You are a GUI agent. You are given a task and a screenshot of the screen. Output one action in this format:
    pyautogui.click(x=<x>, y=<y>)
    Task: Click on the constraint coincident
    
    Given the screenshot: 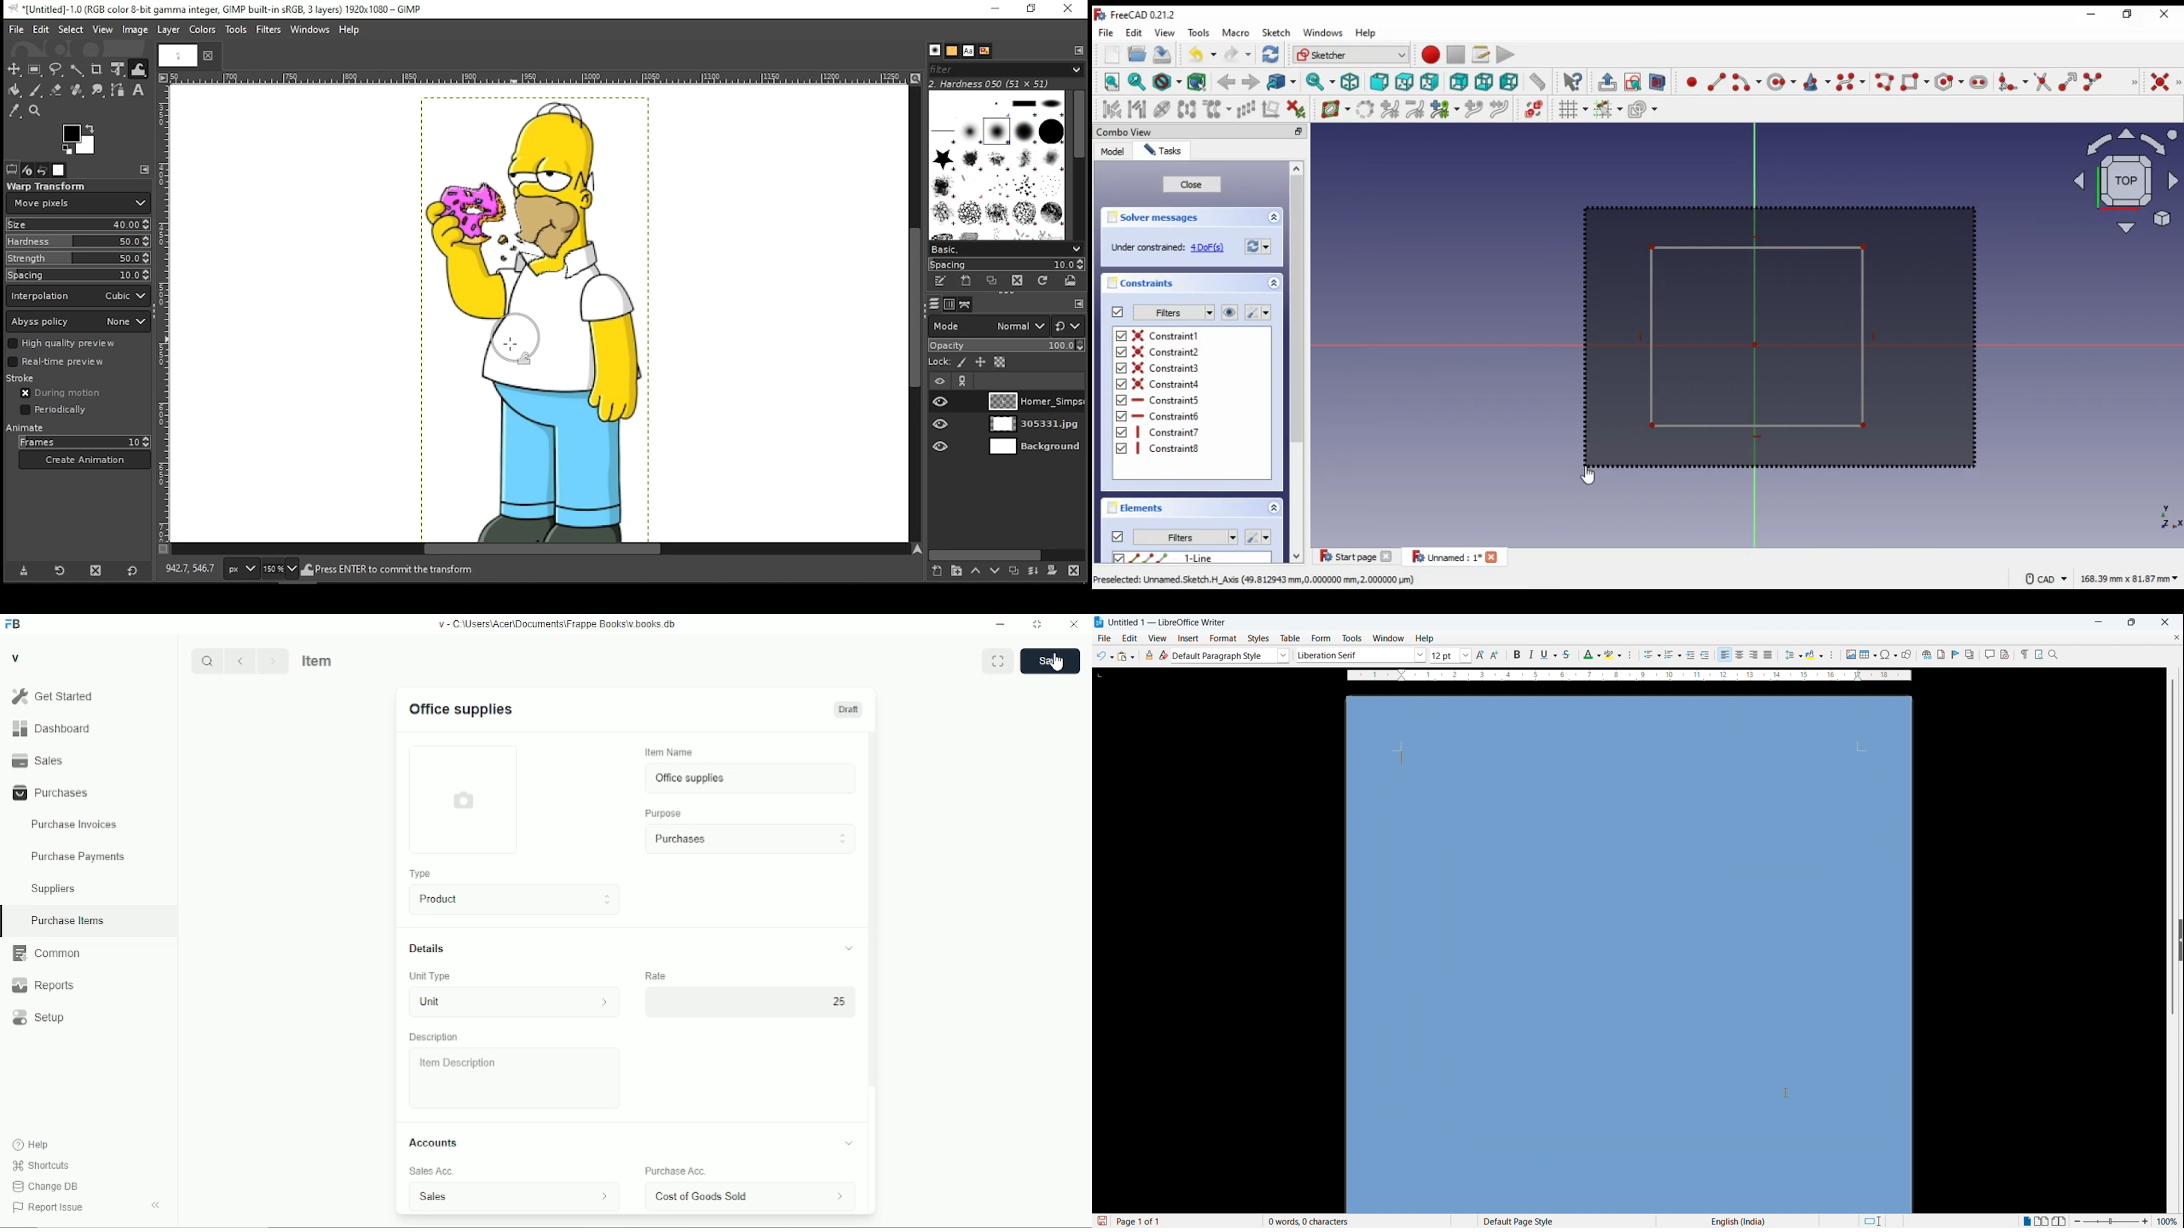 What is the action you would take?
    pyautogui.click(x=2165, y=83)
    